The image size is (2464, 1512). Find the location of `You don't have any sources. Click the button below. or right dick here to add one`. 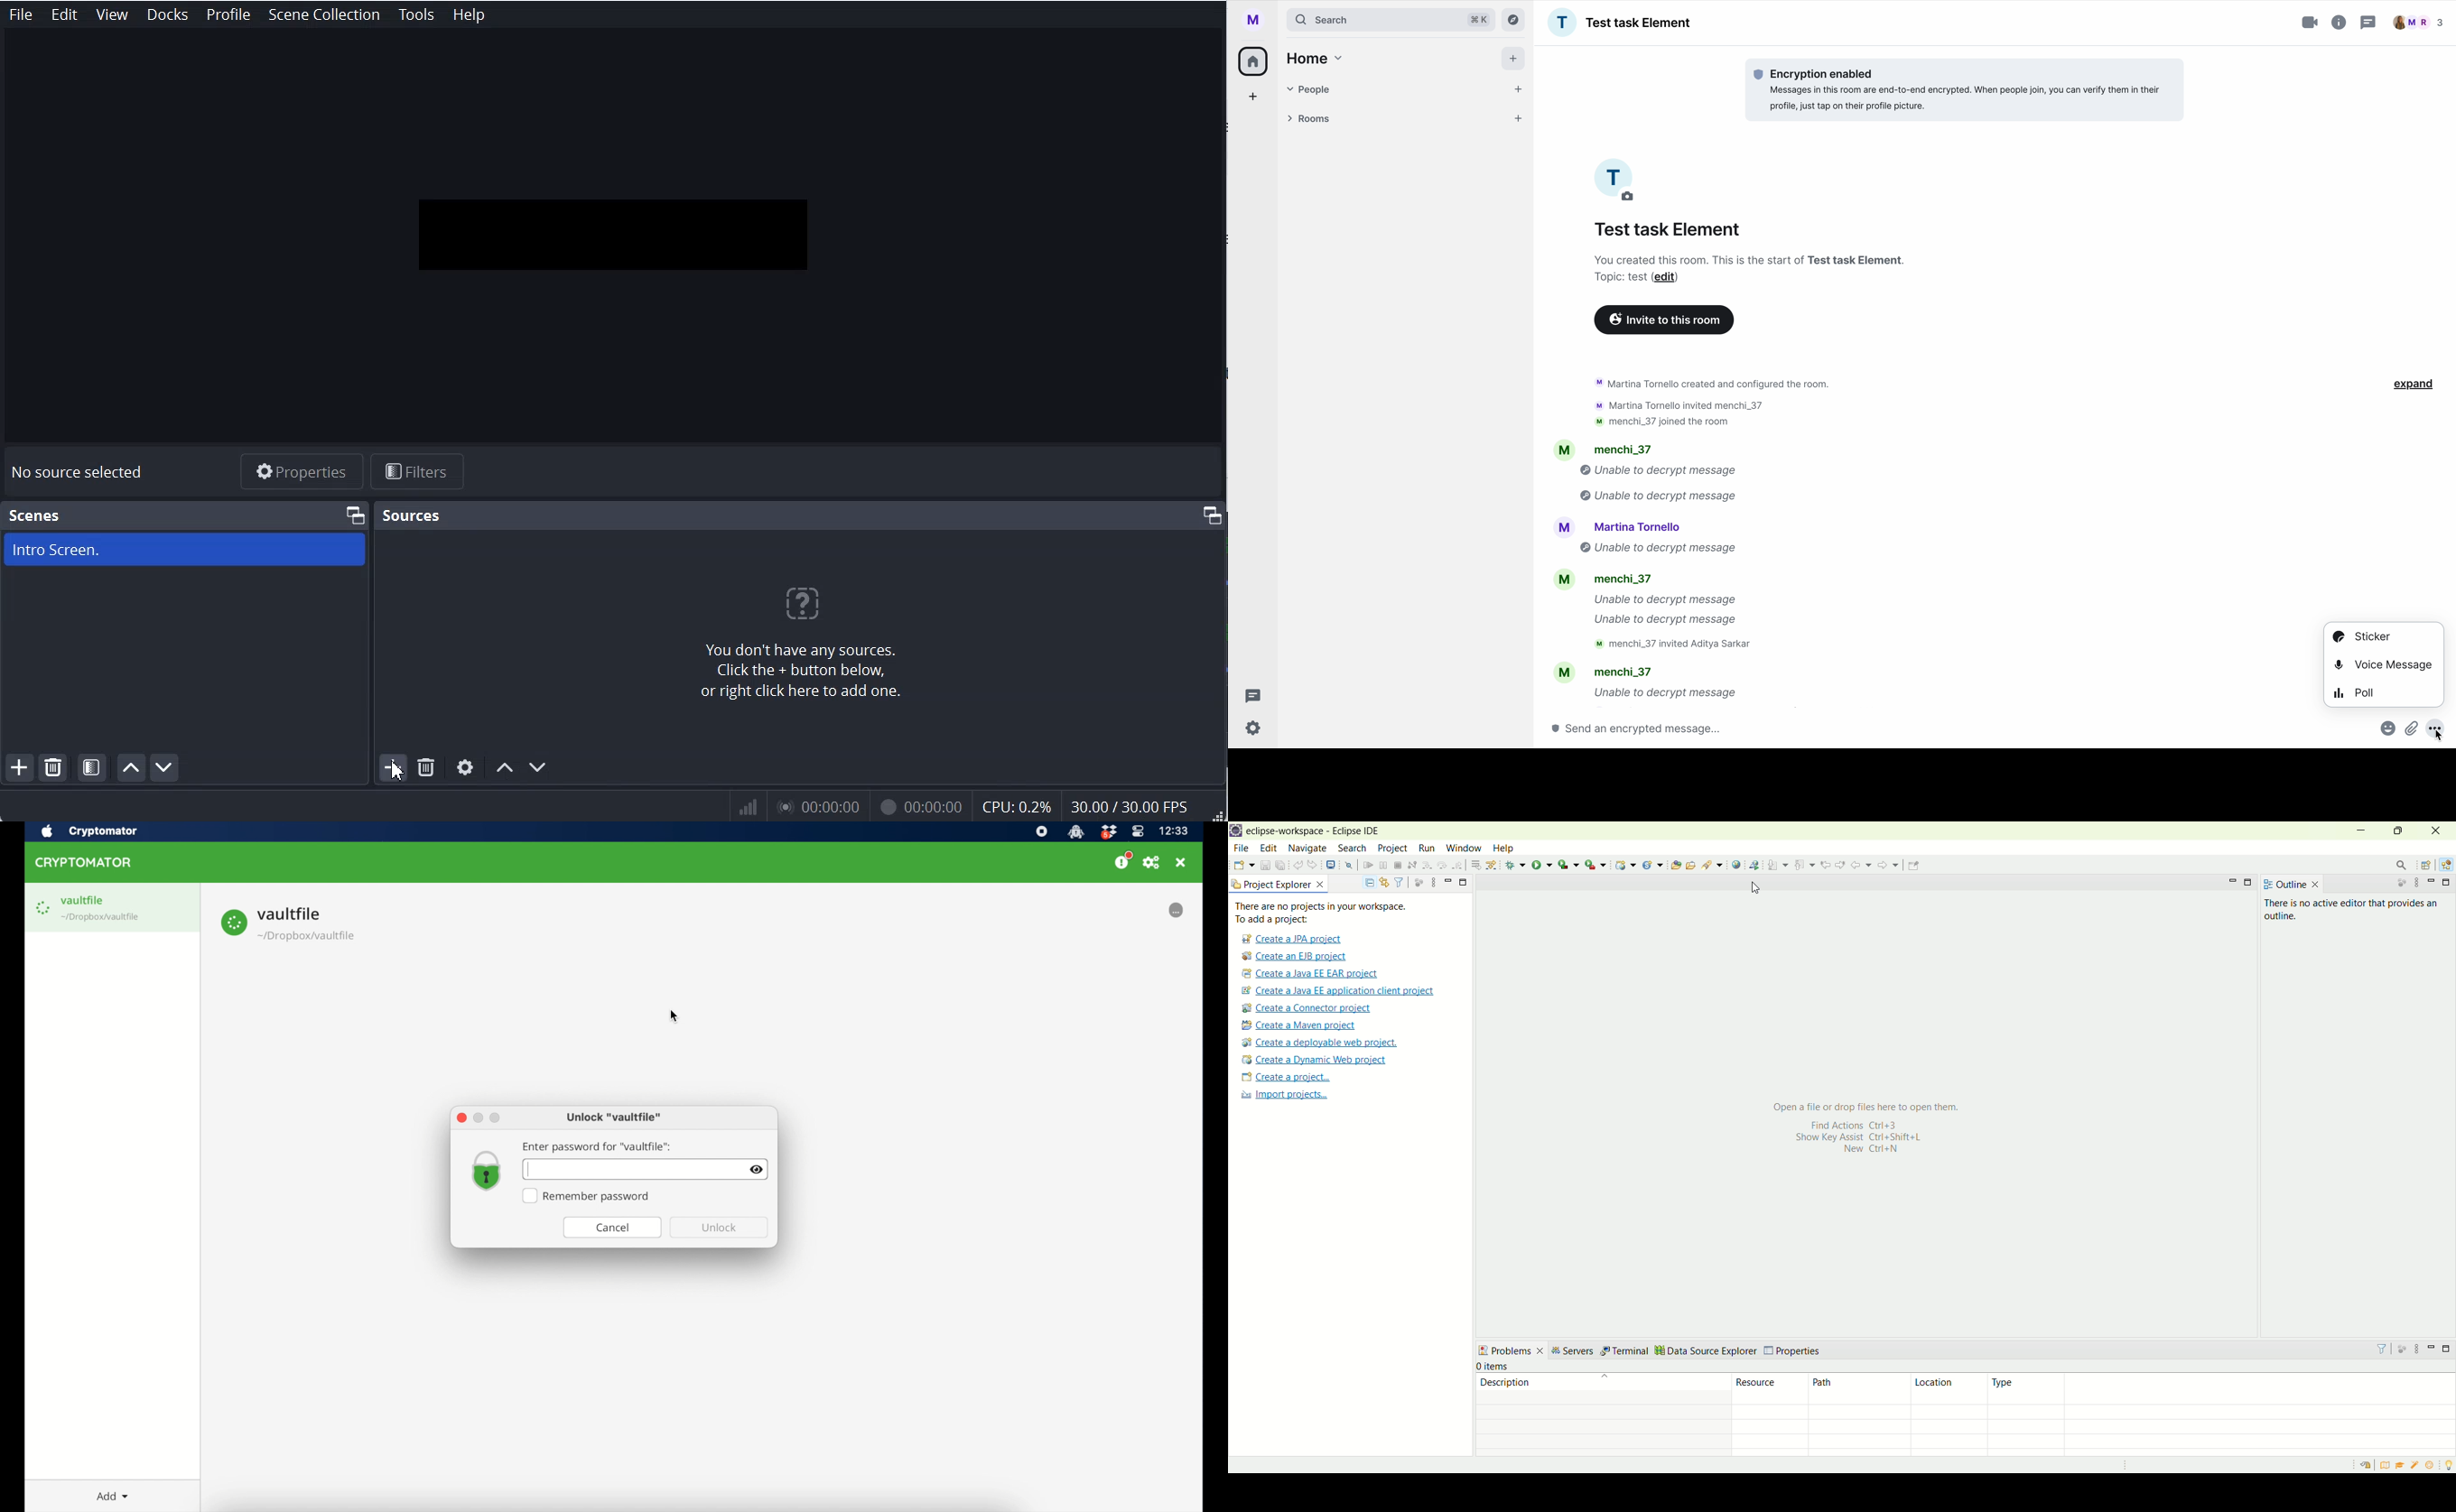

You don't have any sources. Click the button below. or right dick here to add one is located at coordinates (797, 645).